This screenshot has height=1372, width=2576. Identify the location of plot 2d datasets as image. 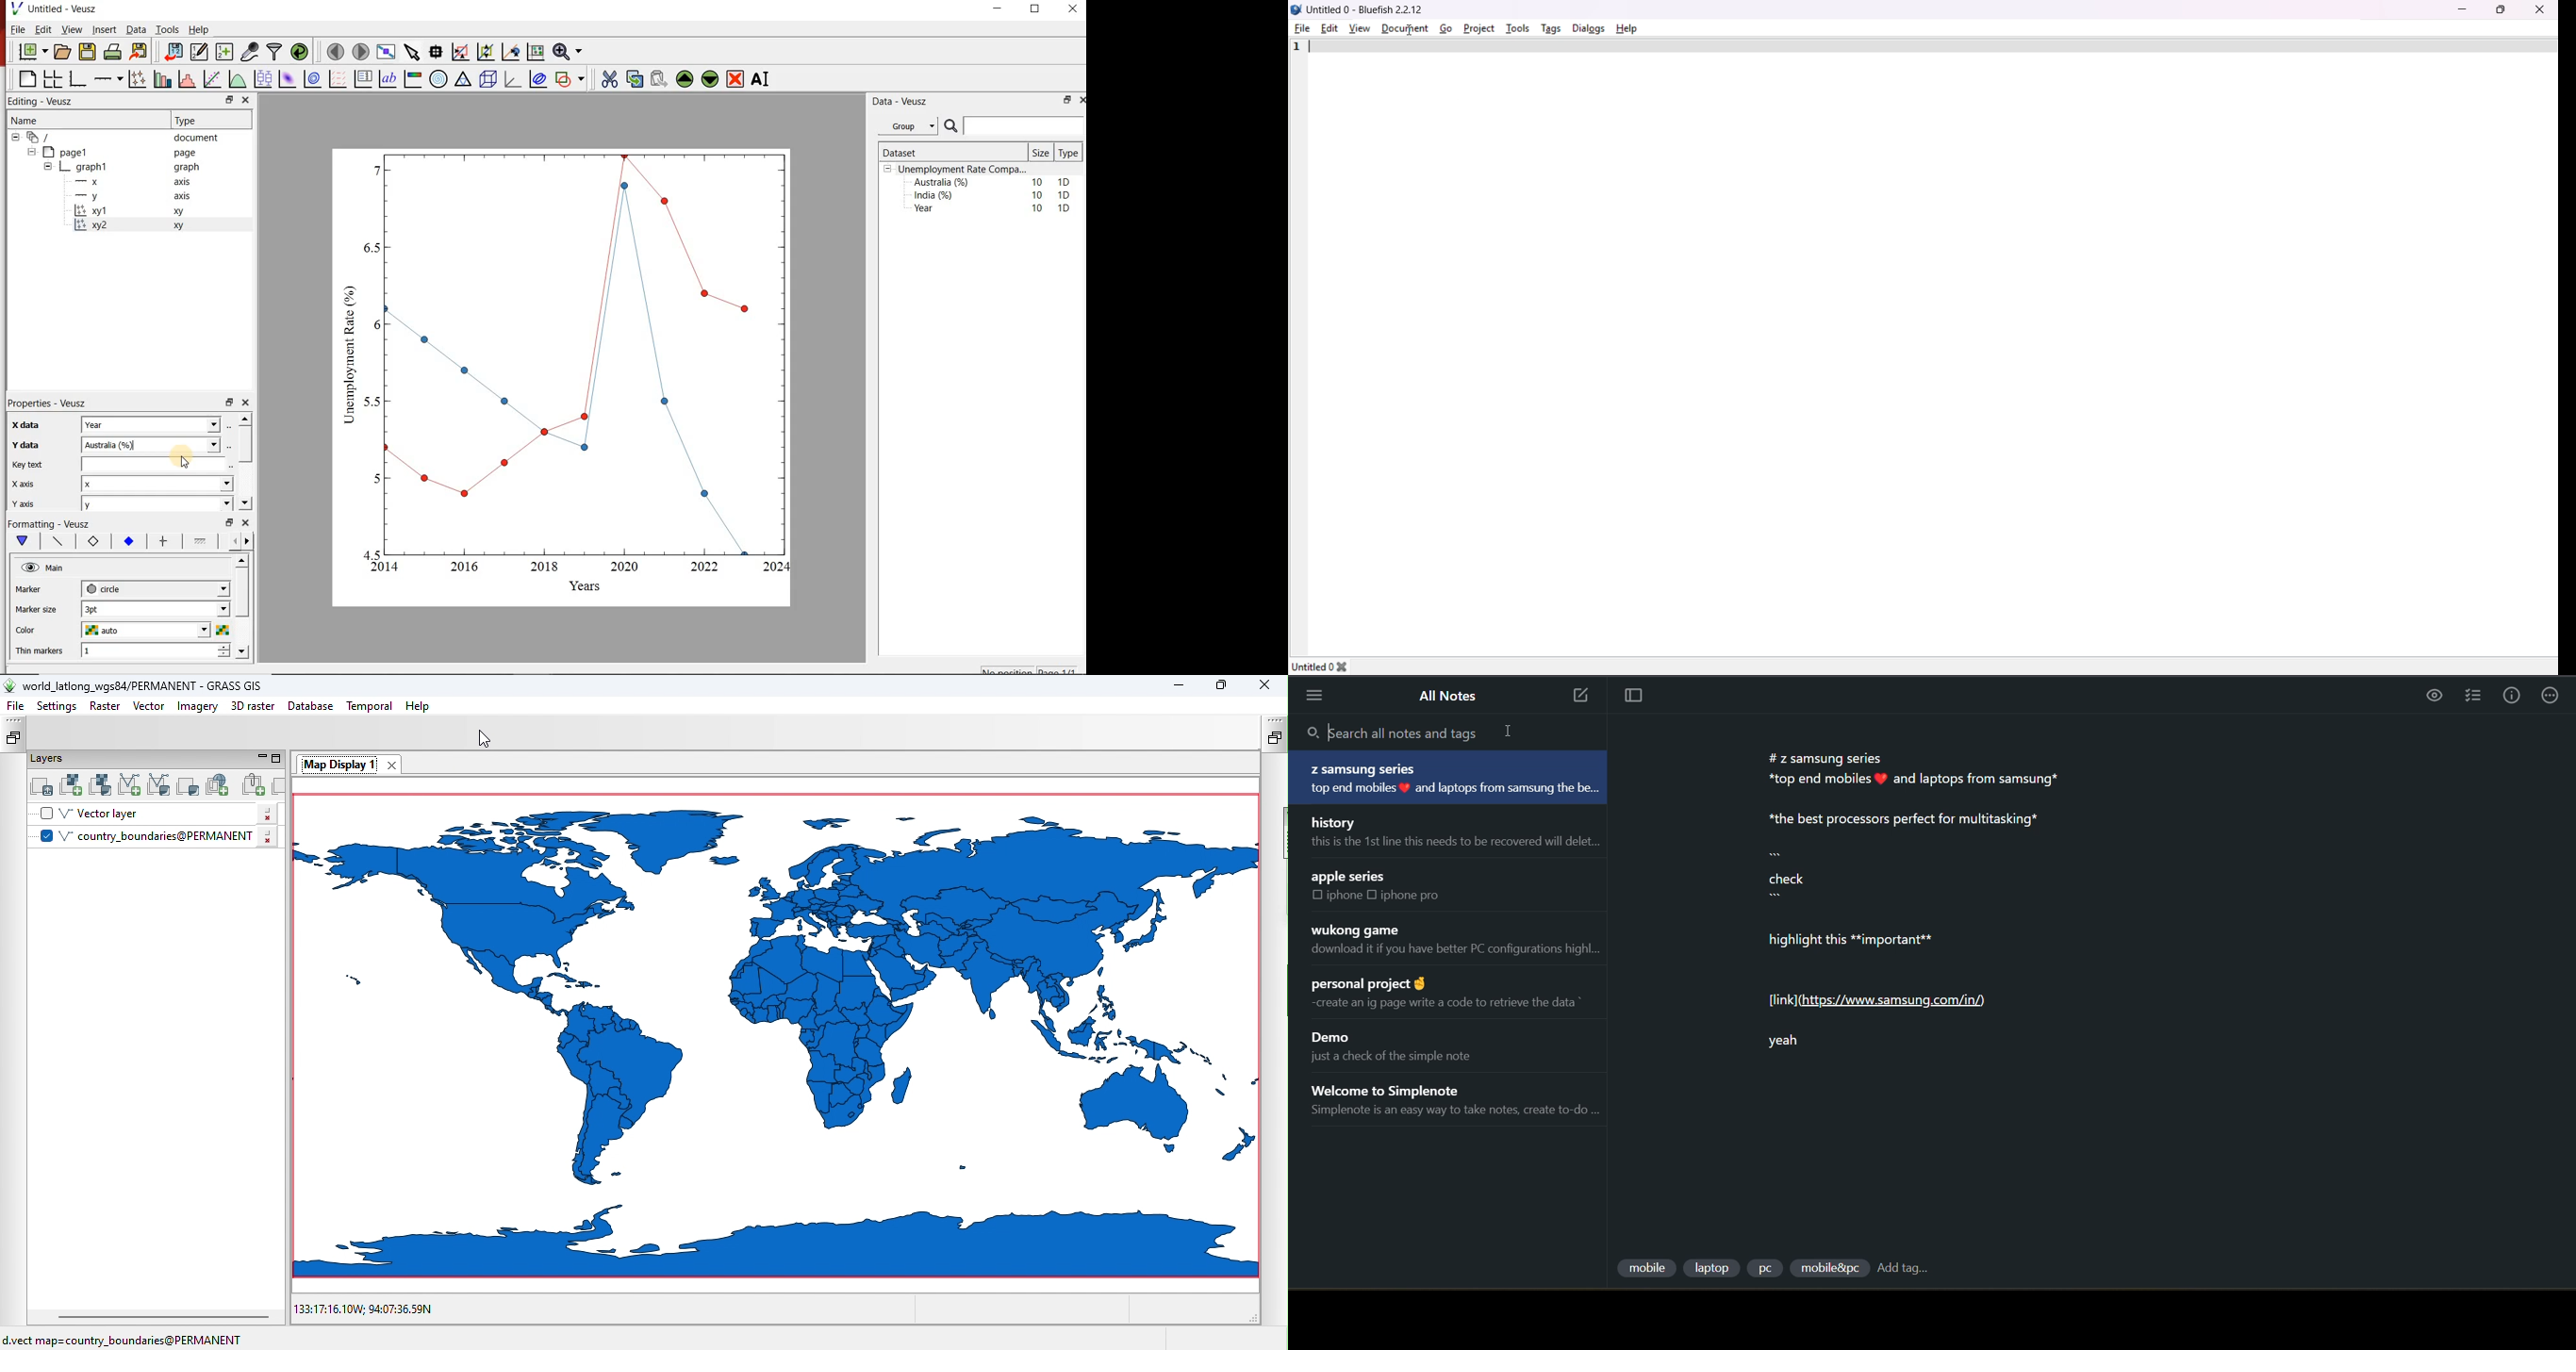
(287, 79).